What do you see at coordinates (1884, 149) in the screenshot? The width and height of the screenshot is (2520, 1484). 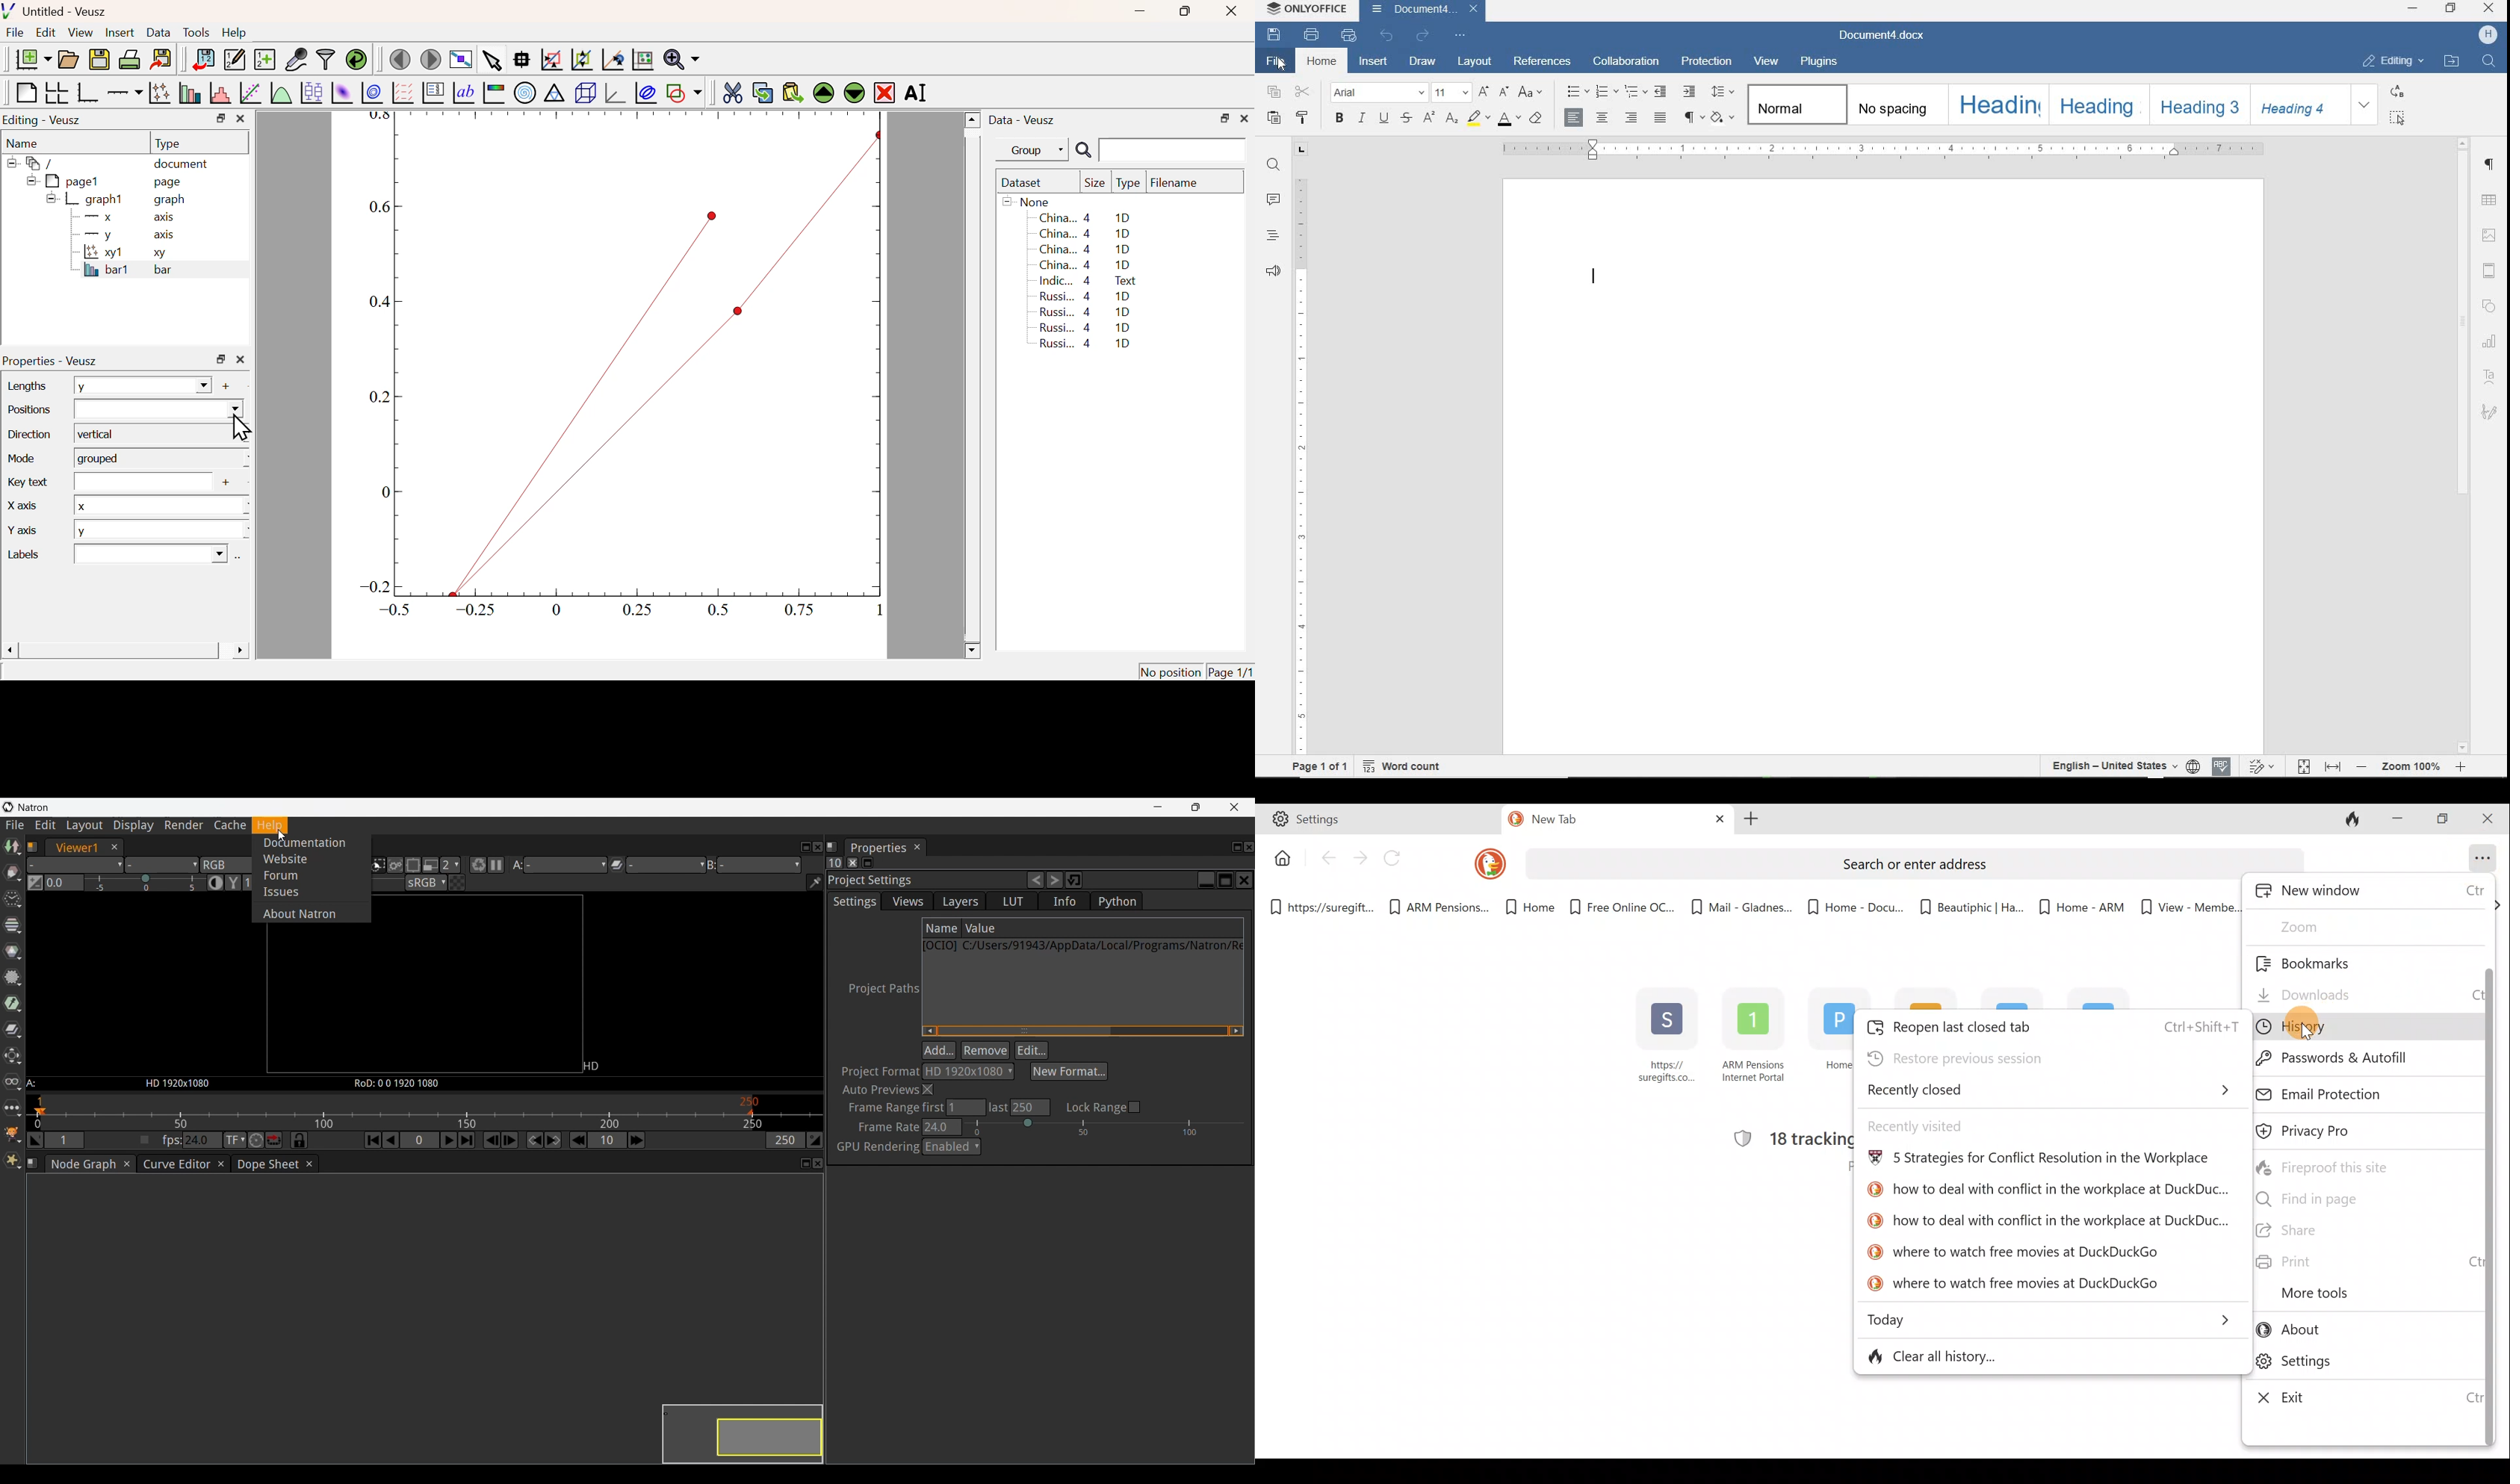 I see `ruler` at bounding box center [1884, 149].